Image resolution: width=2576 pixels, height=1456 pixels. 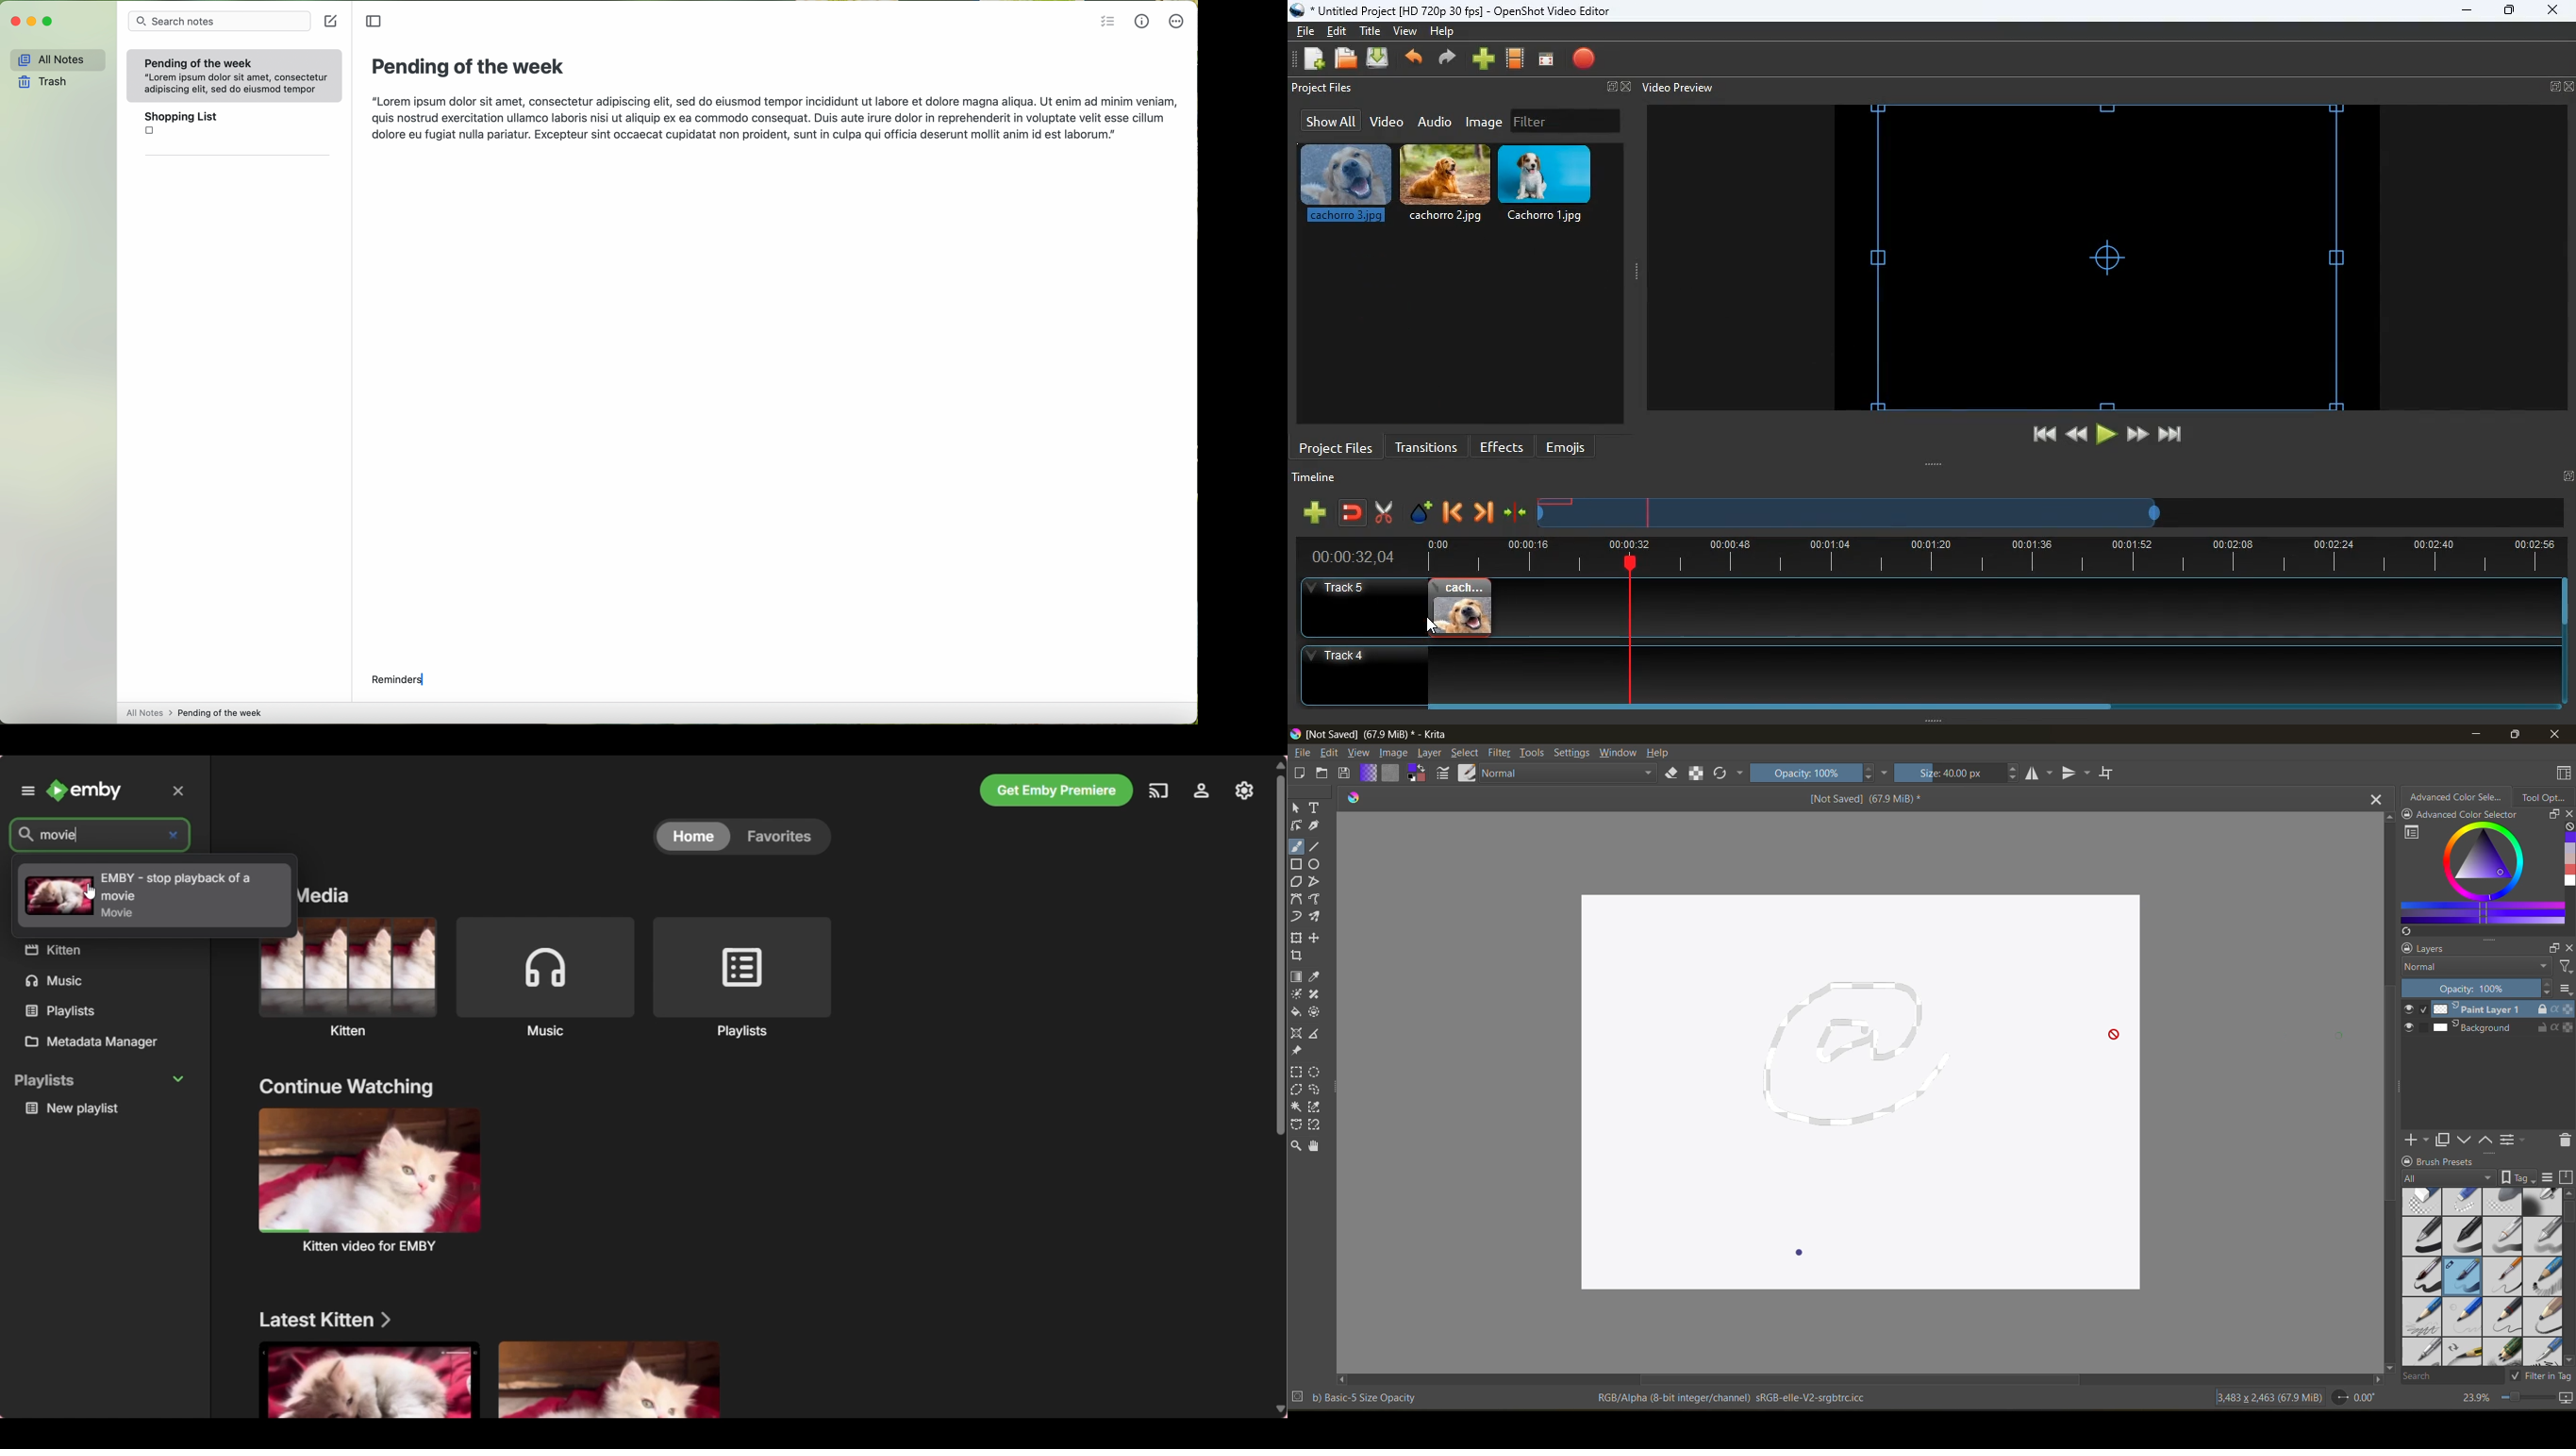 What do you see at coordinates (1144, 22) in the screenshot?
I see `metrics` at bounding box center [1144, 22].